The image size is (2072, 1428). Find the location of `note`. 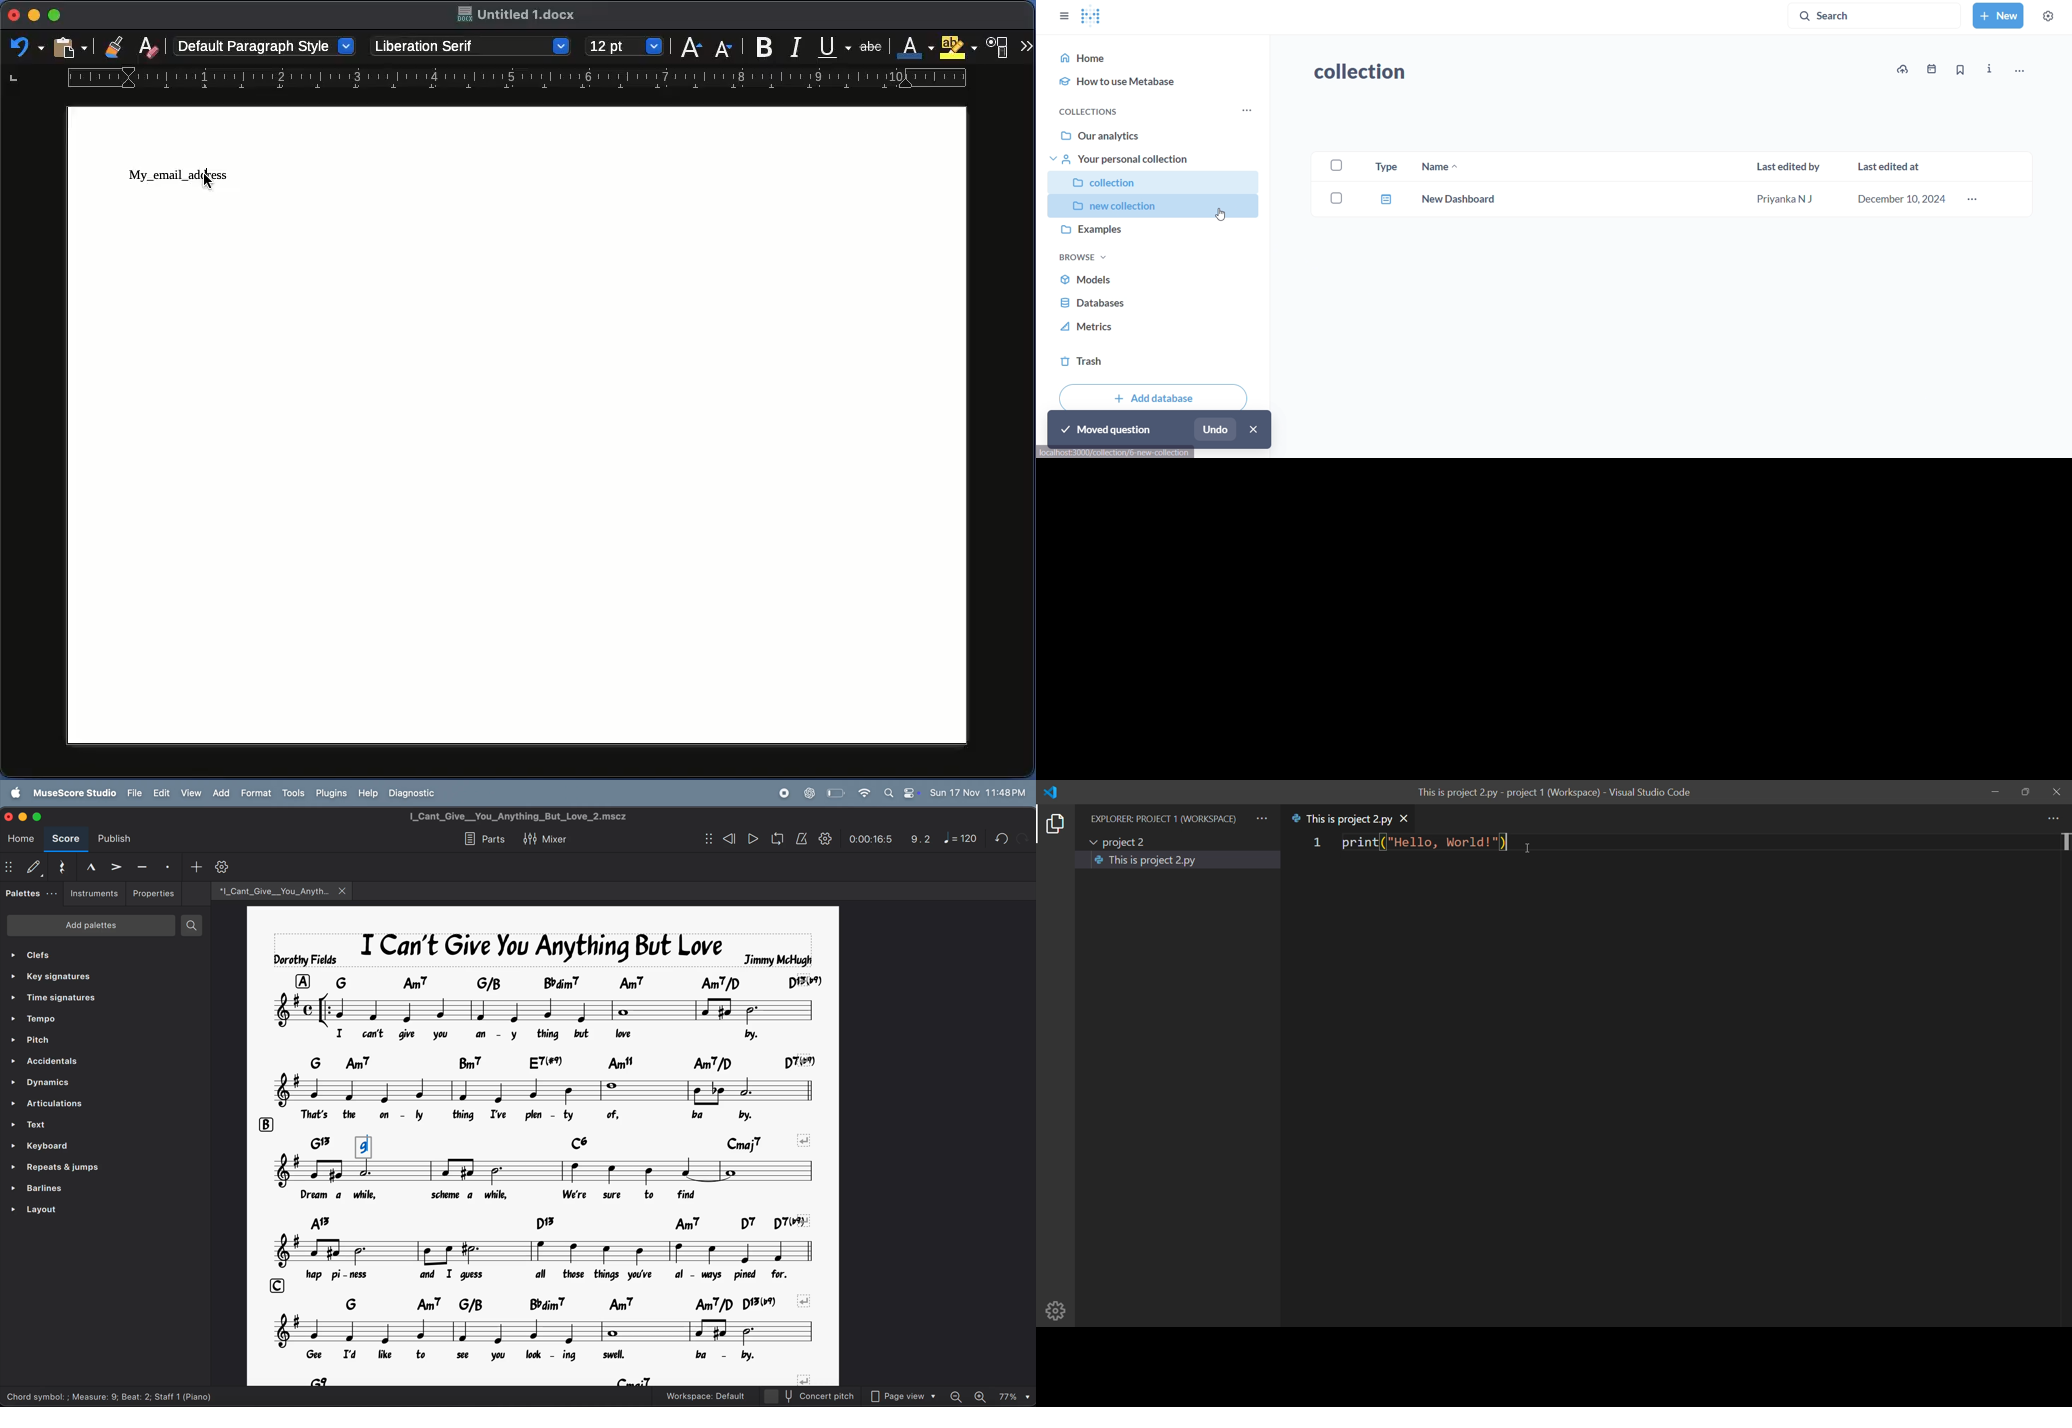

note is located at coordinates (543, 1010).